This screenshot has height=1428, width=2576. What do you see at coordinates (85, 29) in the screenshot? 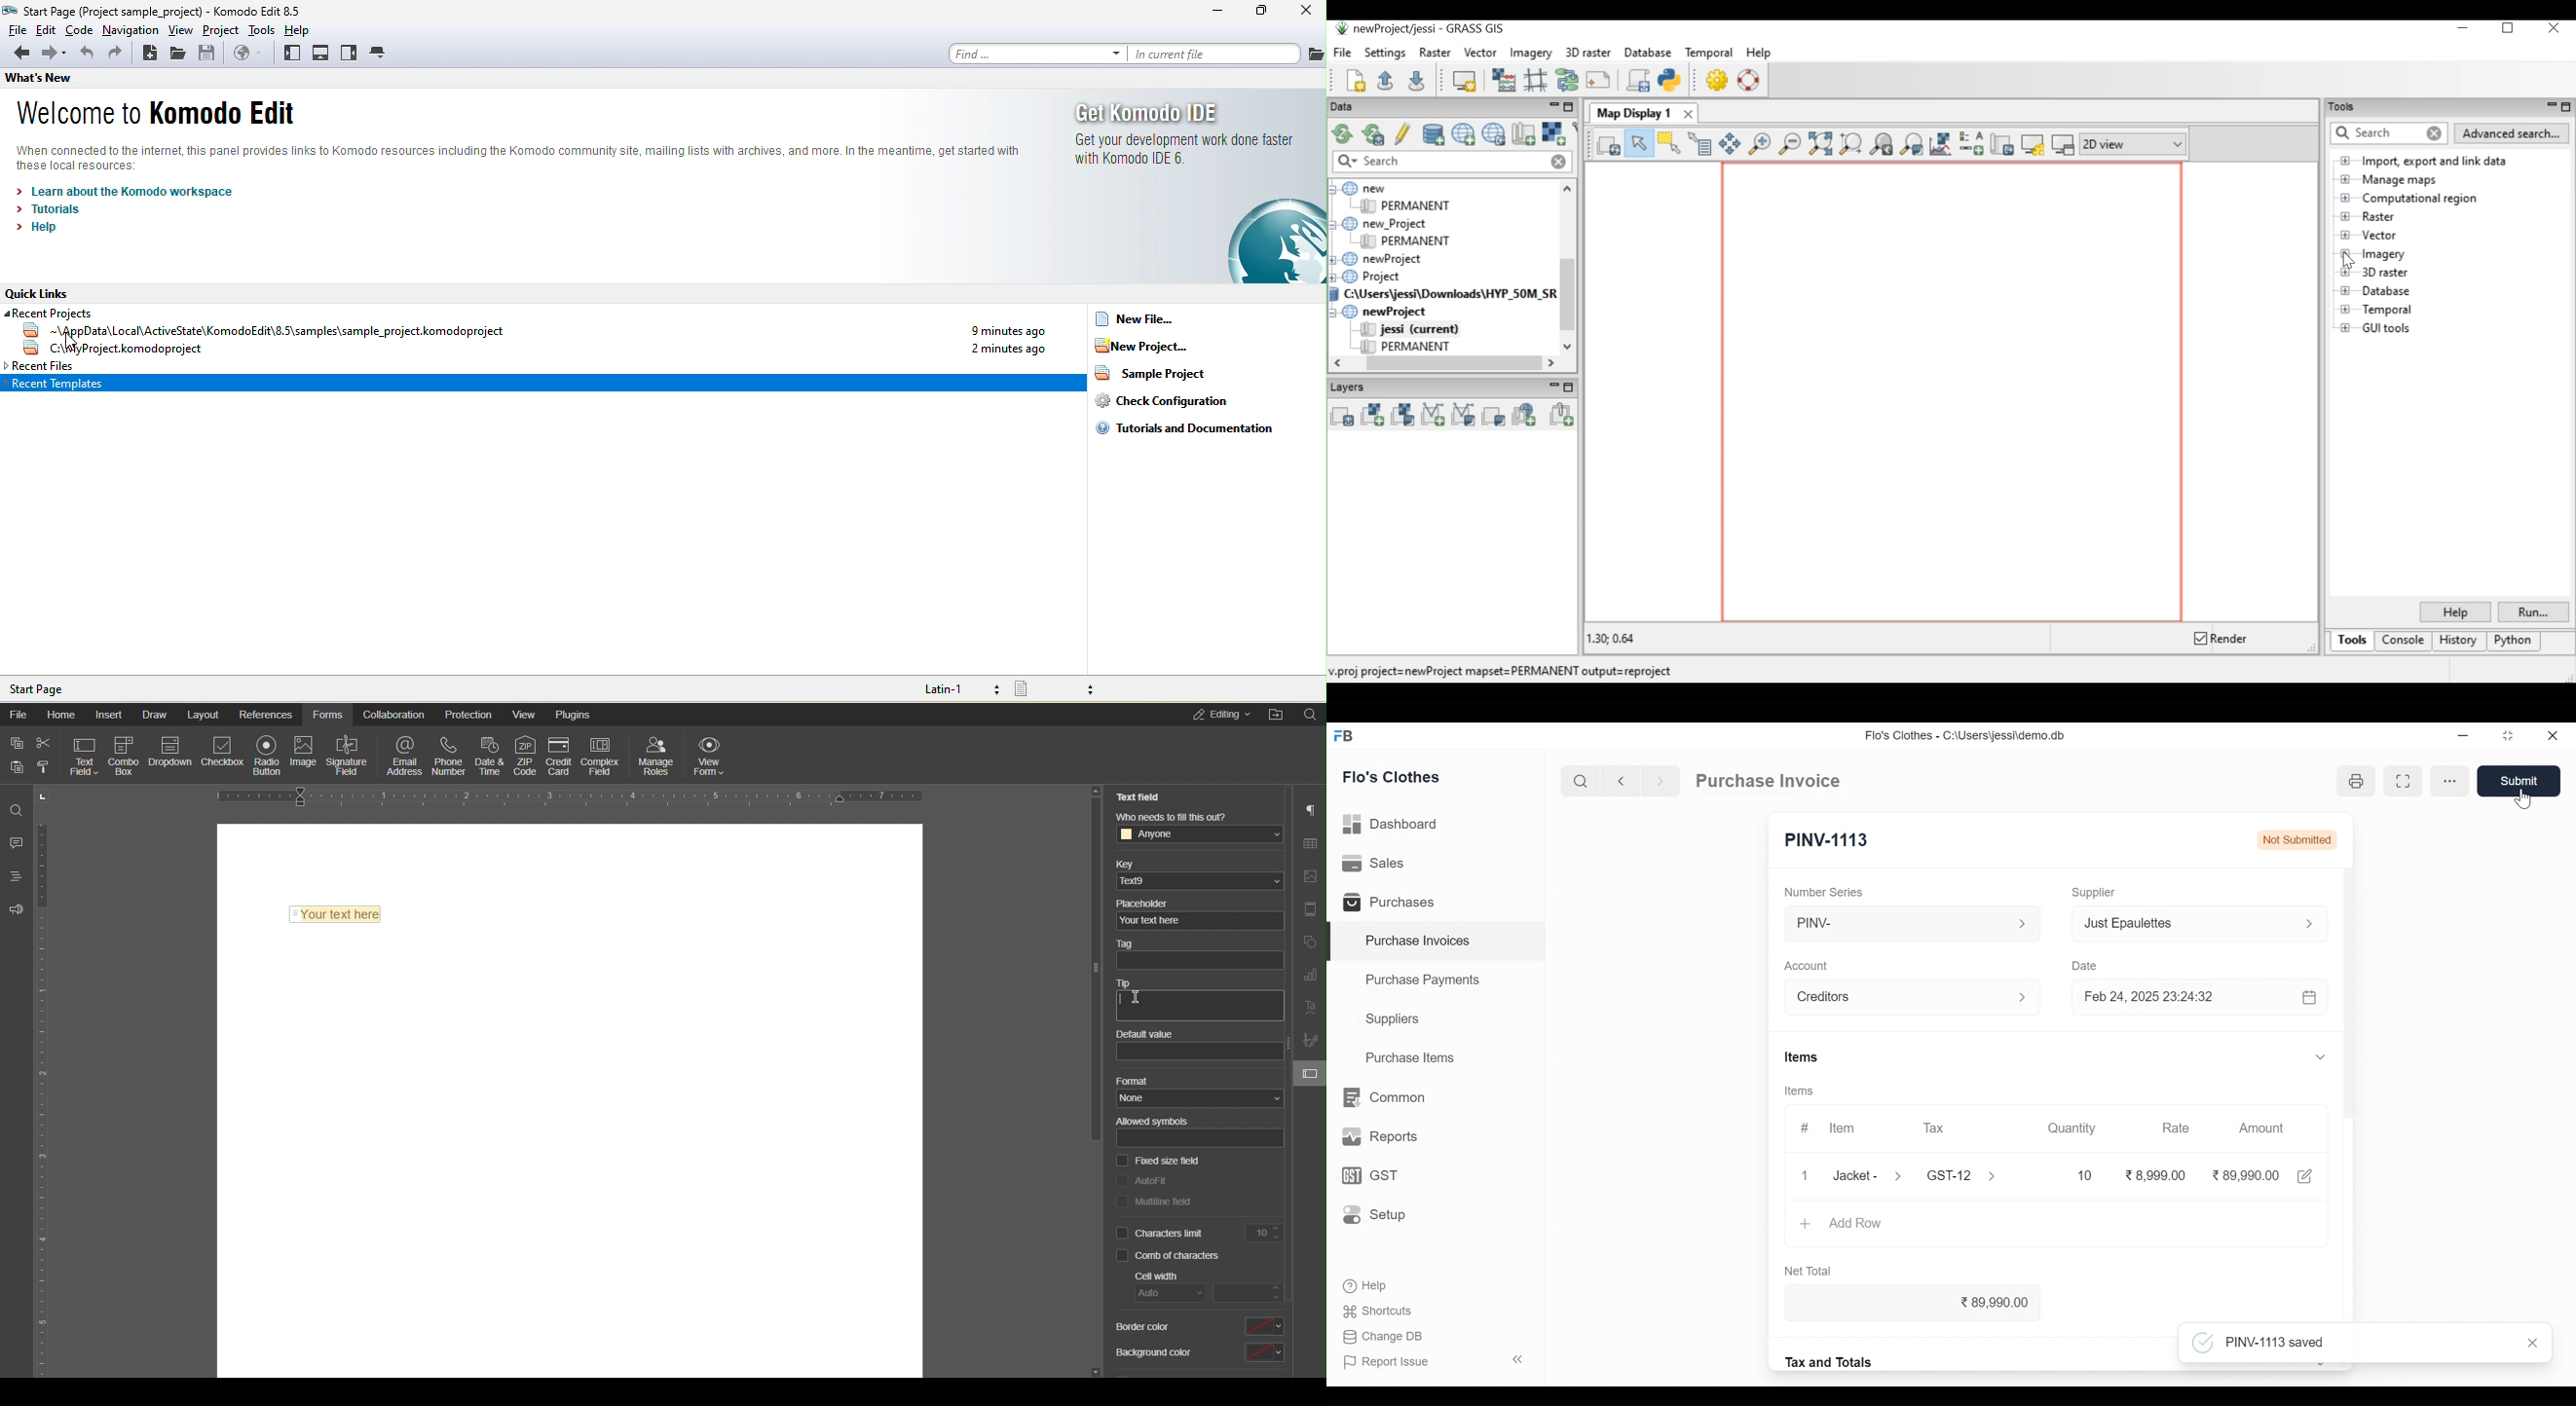
I see `code` at bounding box center [85, 29].